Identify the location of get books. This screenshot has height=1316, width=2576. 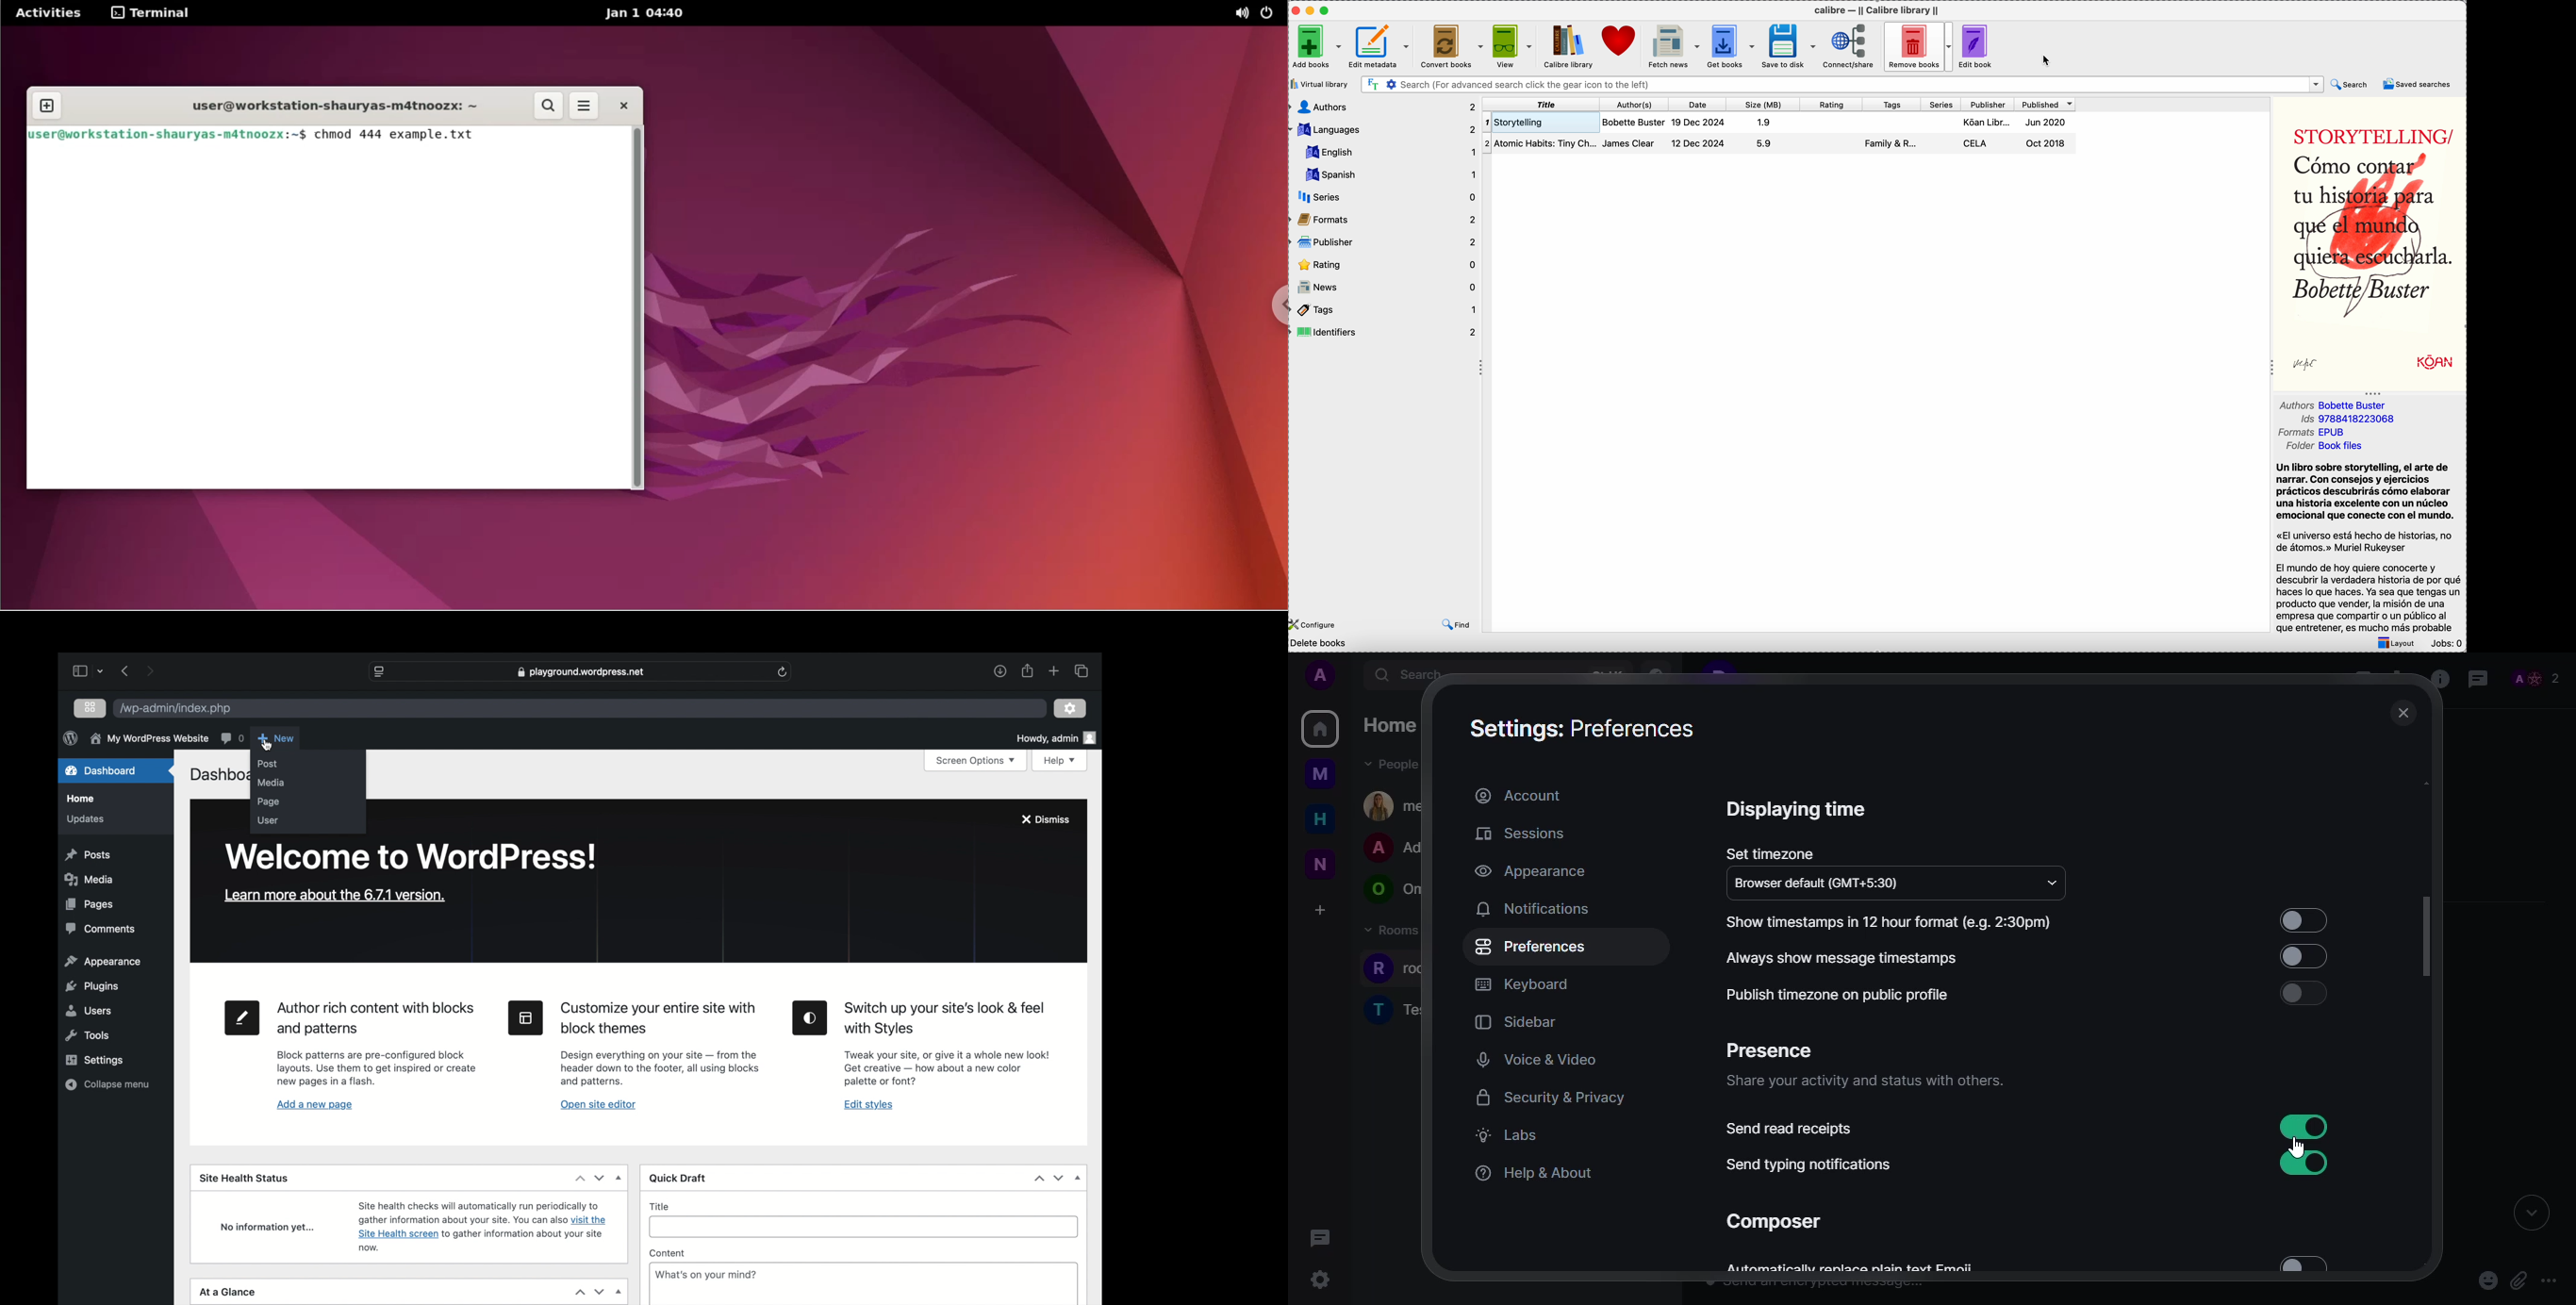
(1732, 46).